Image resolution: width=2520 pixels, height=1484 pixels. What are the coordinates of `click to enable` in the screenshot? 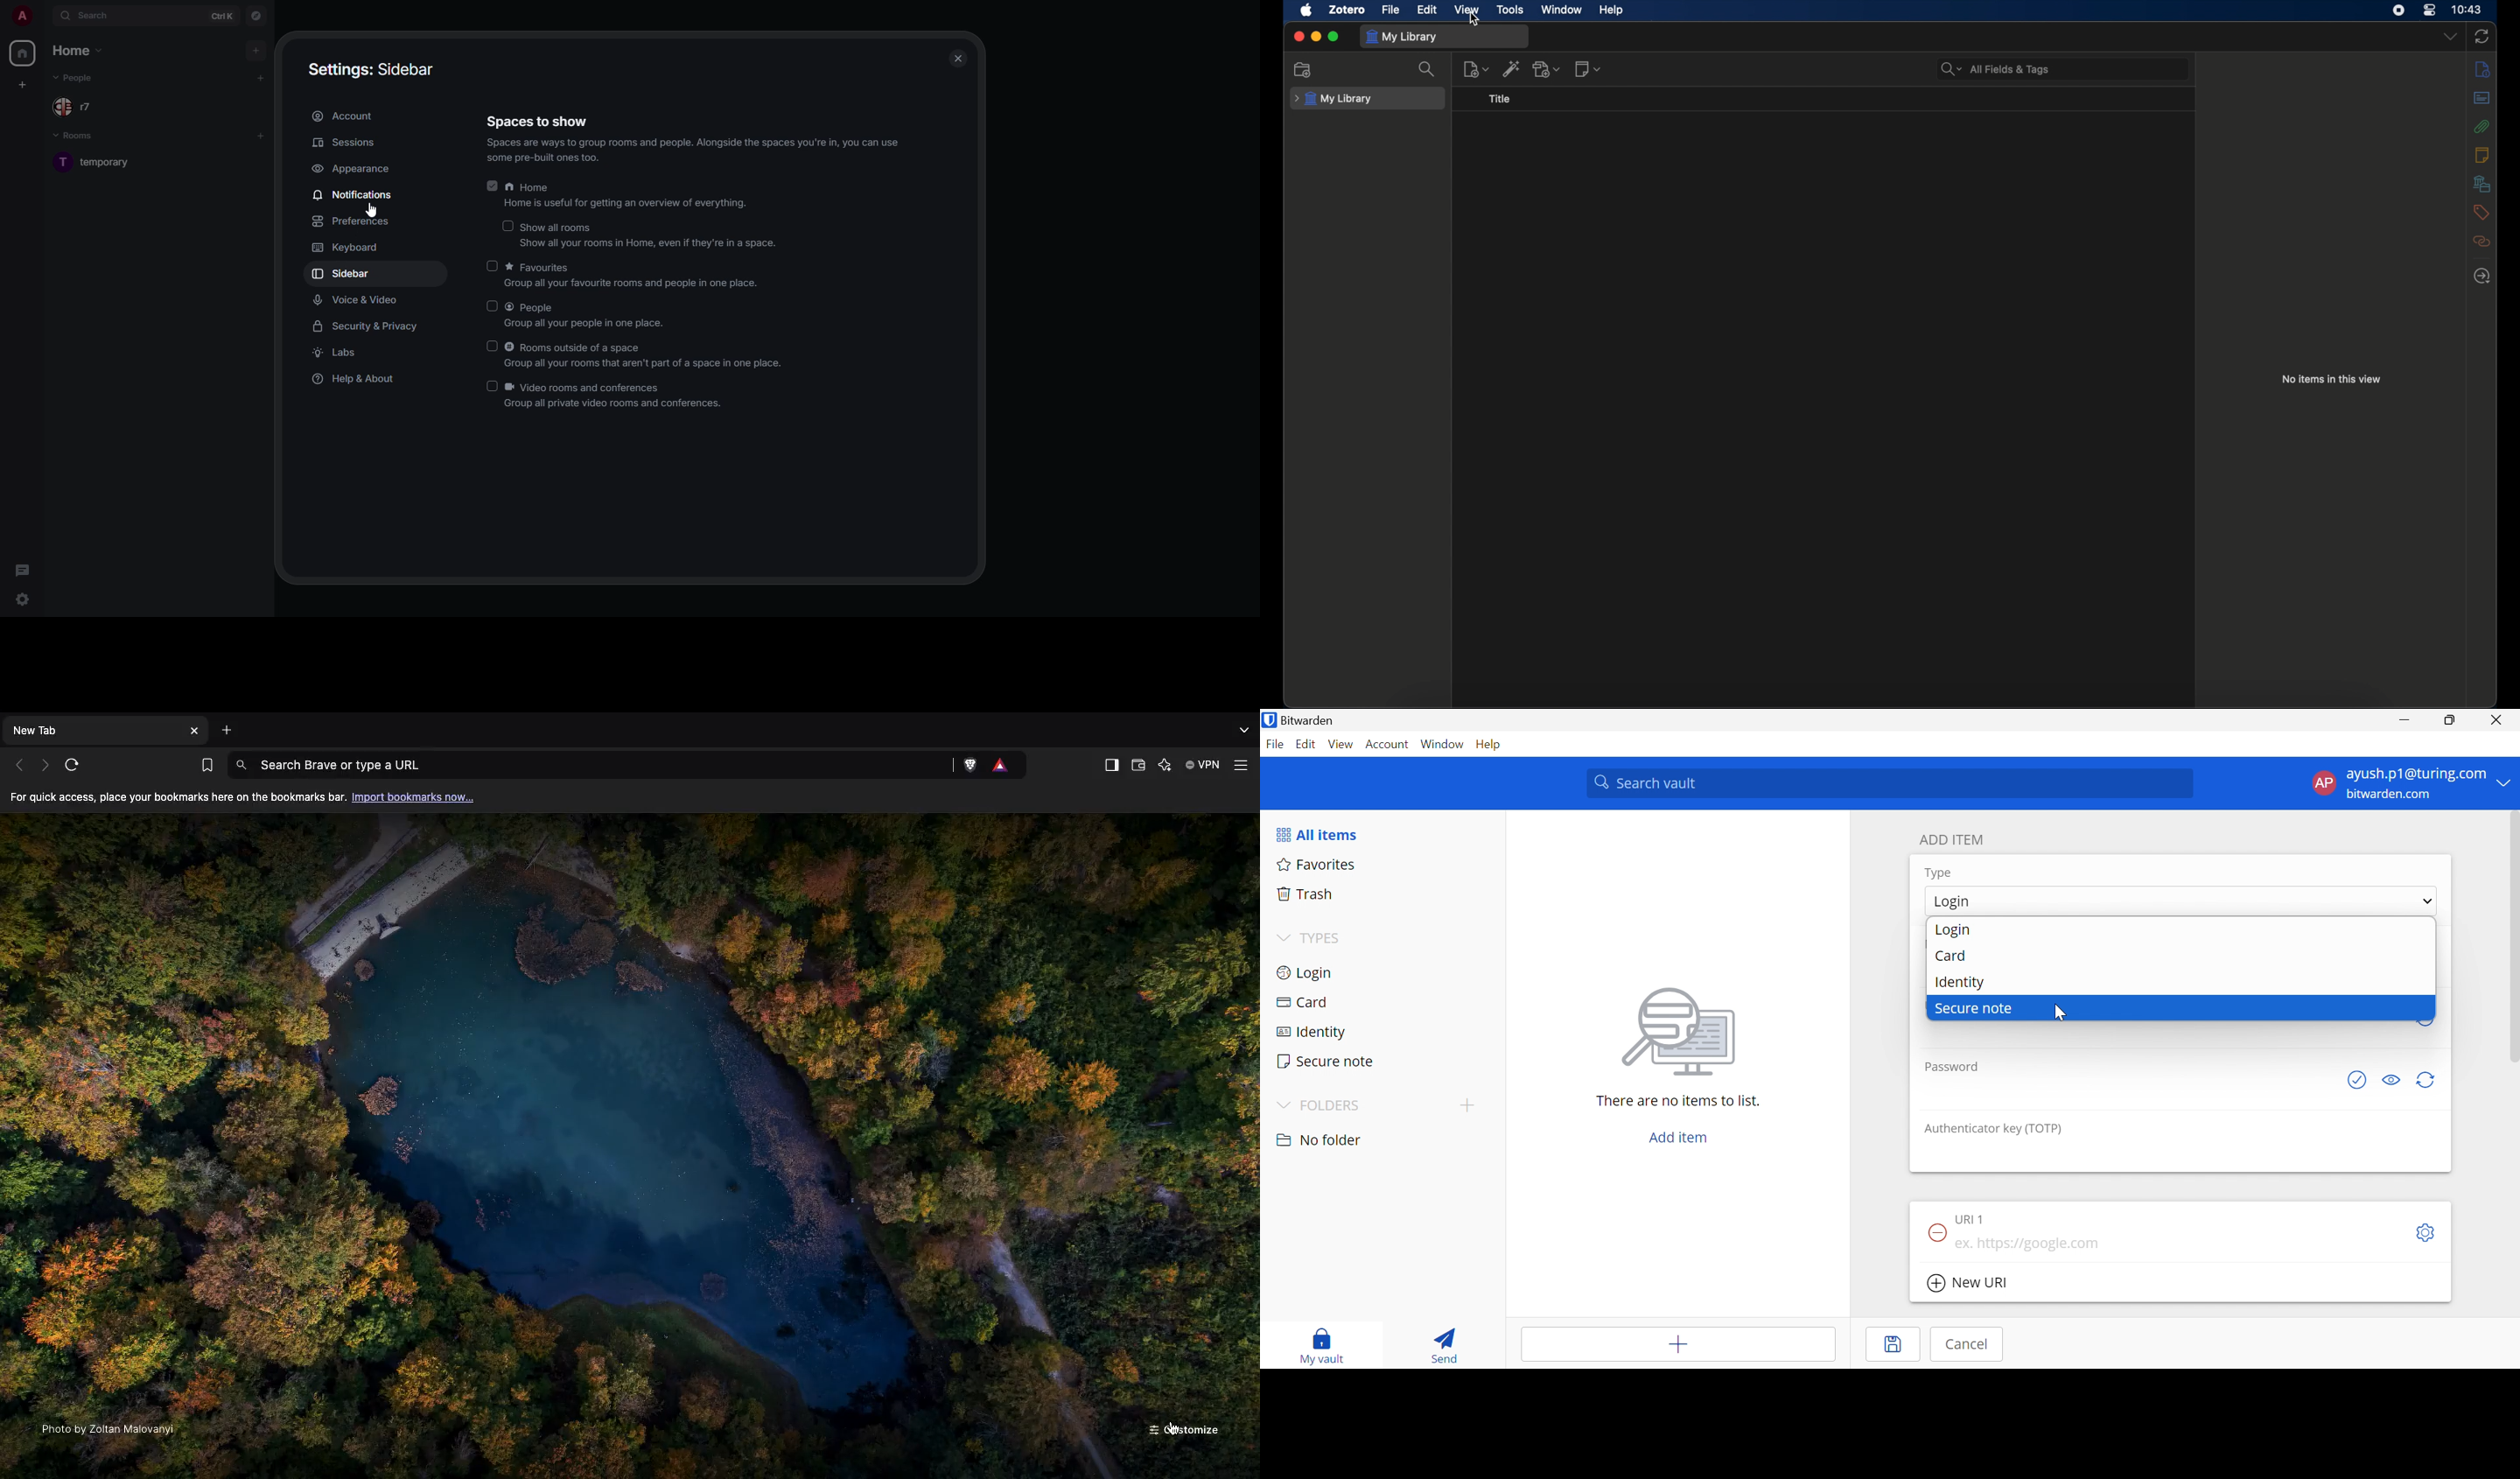 It's located at (511, 224).